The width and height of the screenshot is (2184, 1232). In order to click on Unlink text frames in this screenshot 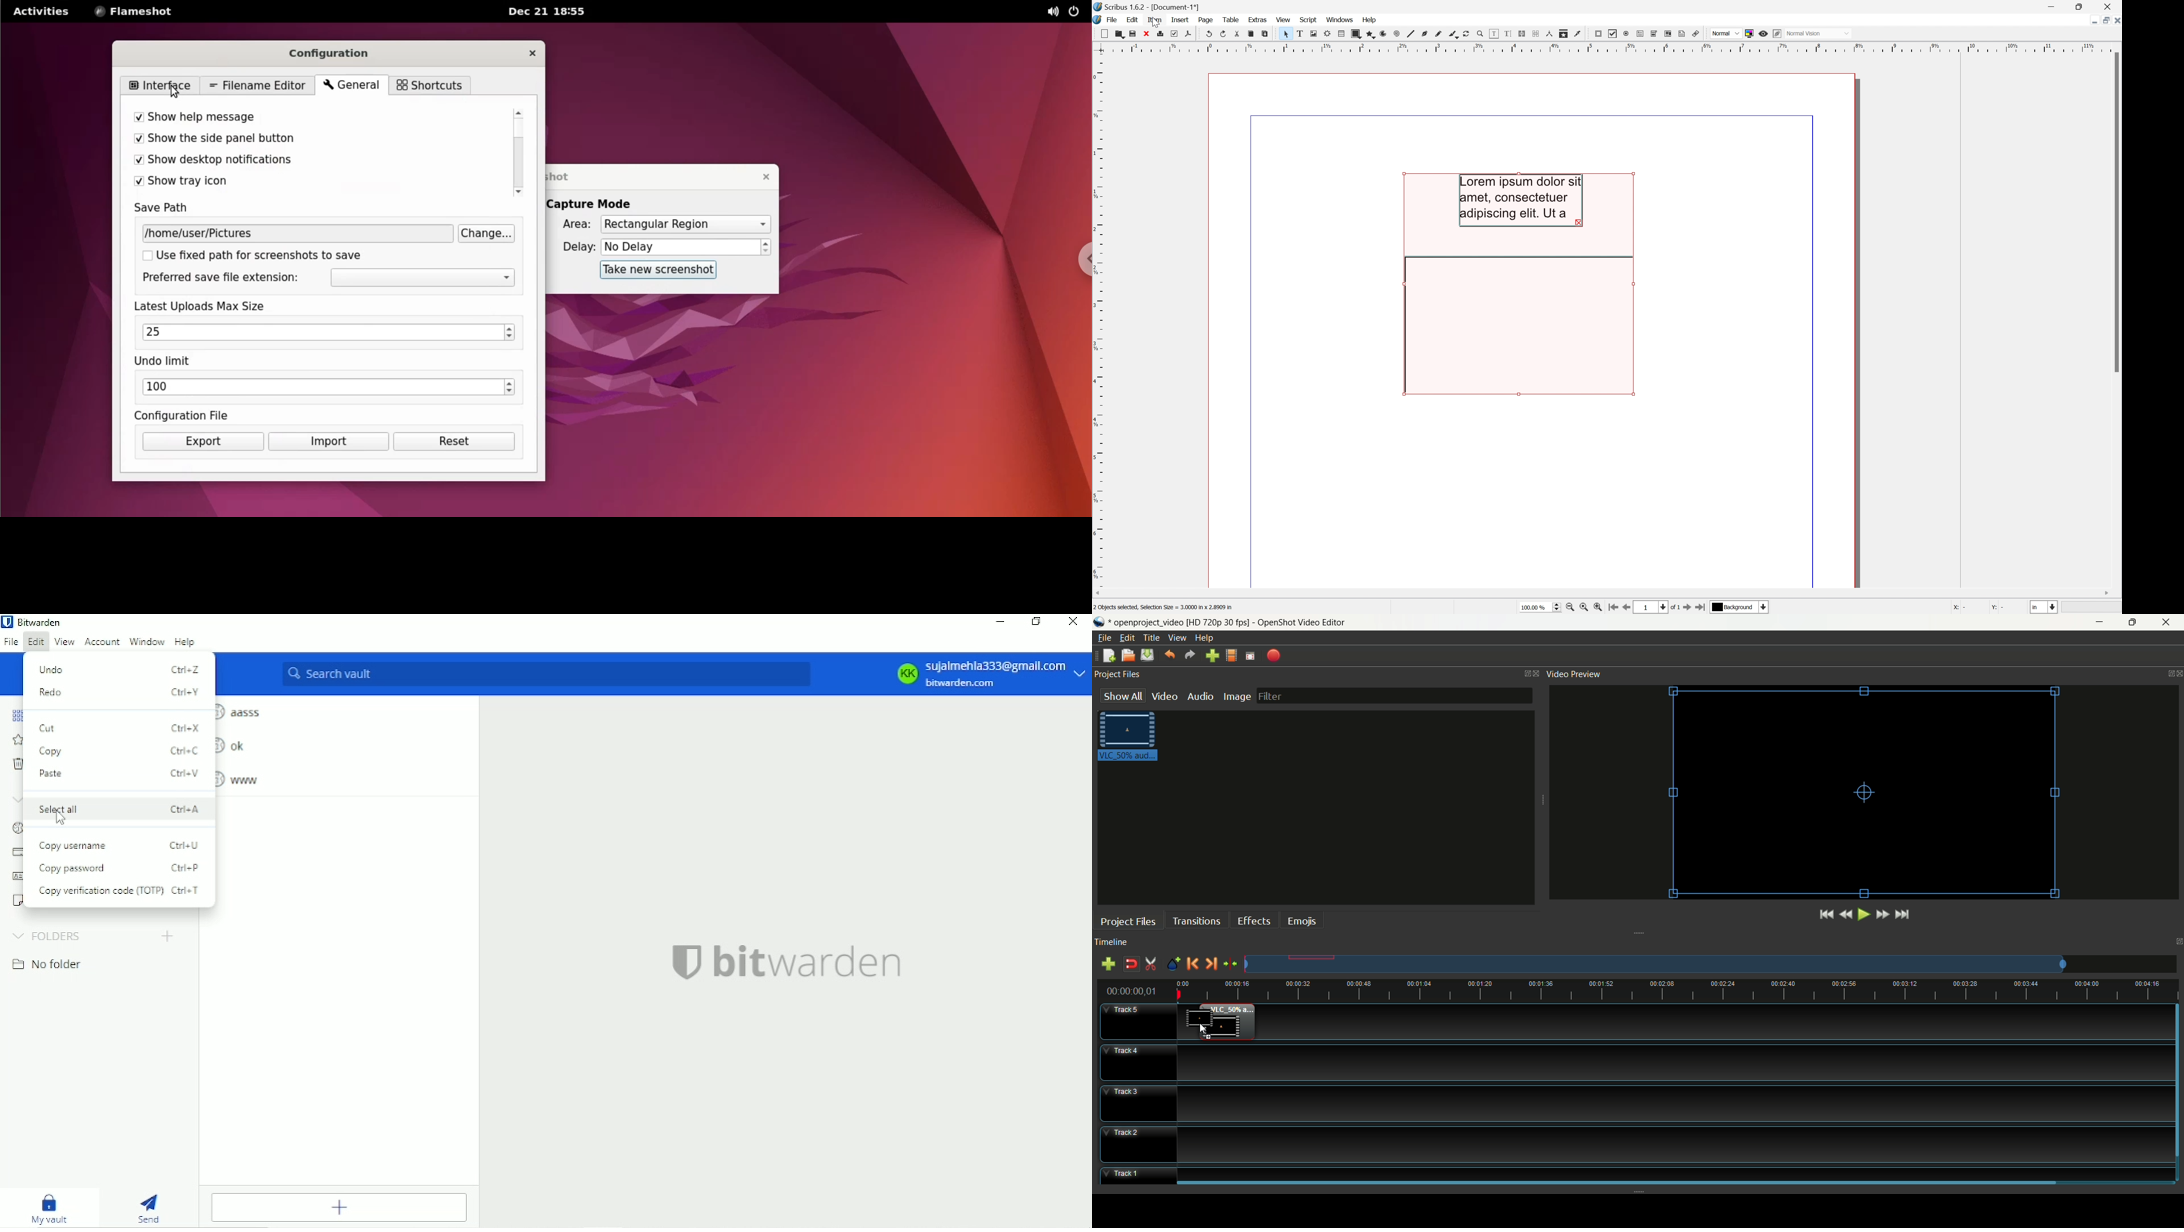, I will do `click(1536, 33)`.